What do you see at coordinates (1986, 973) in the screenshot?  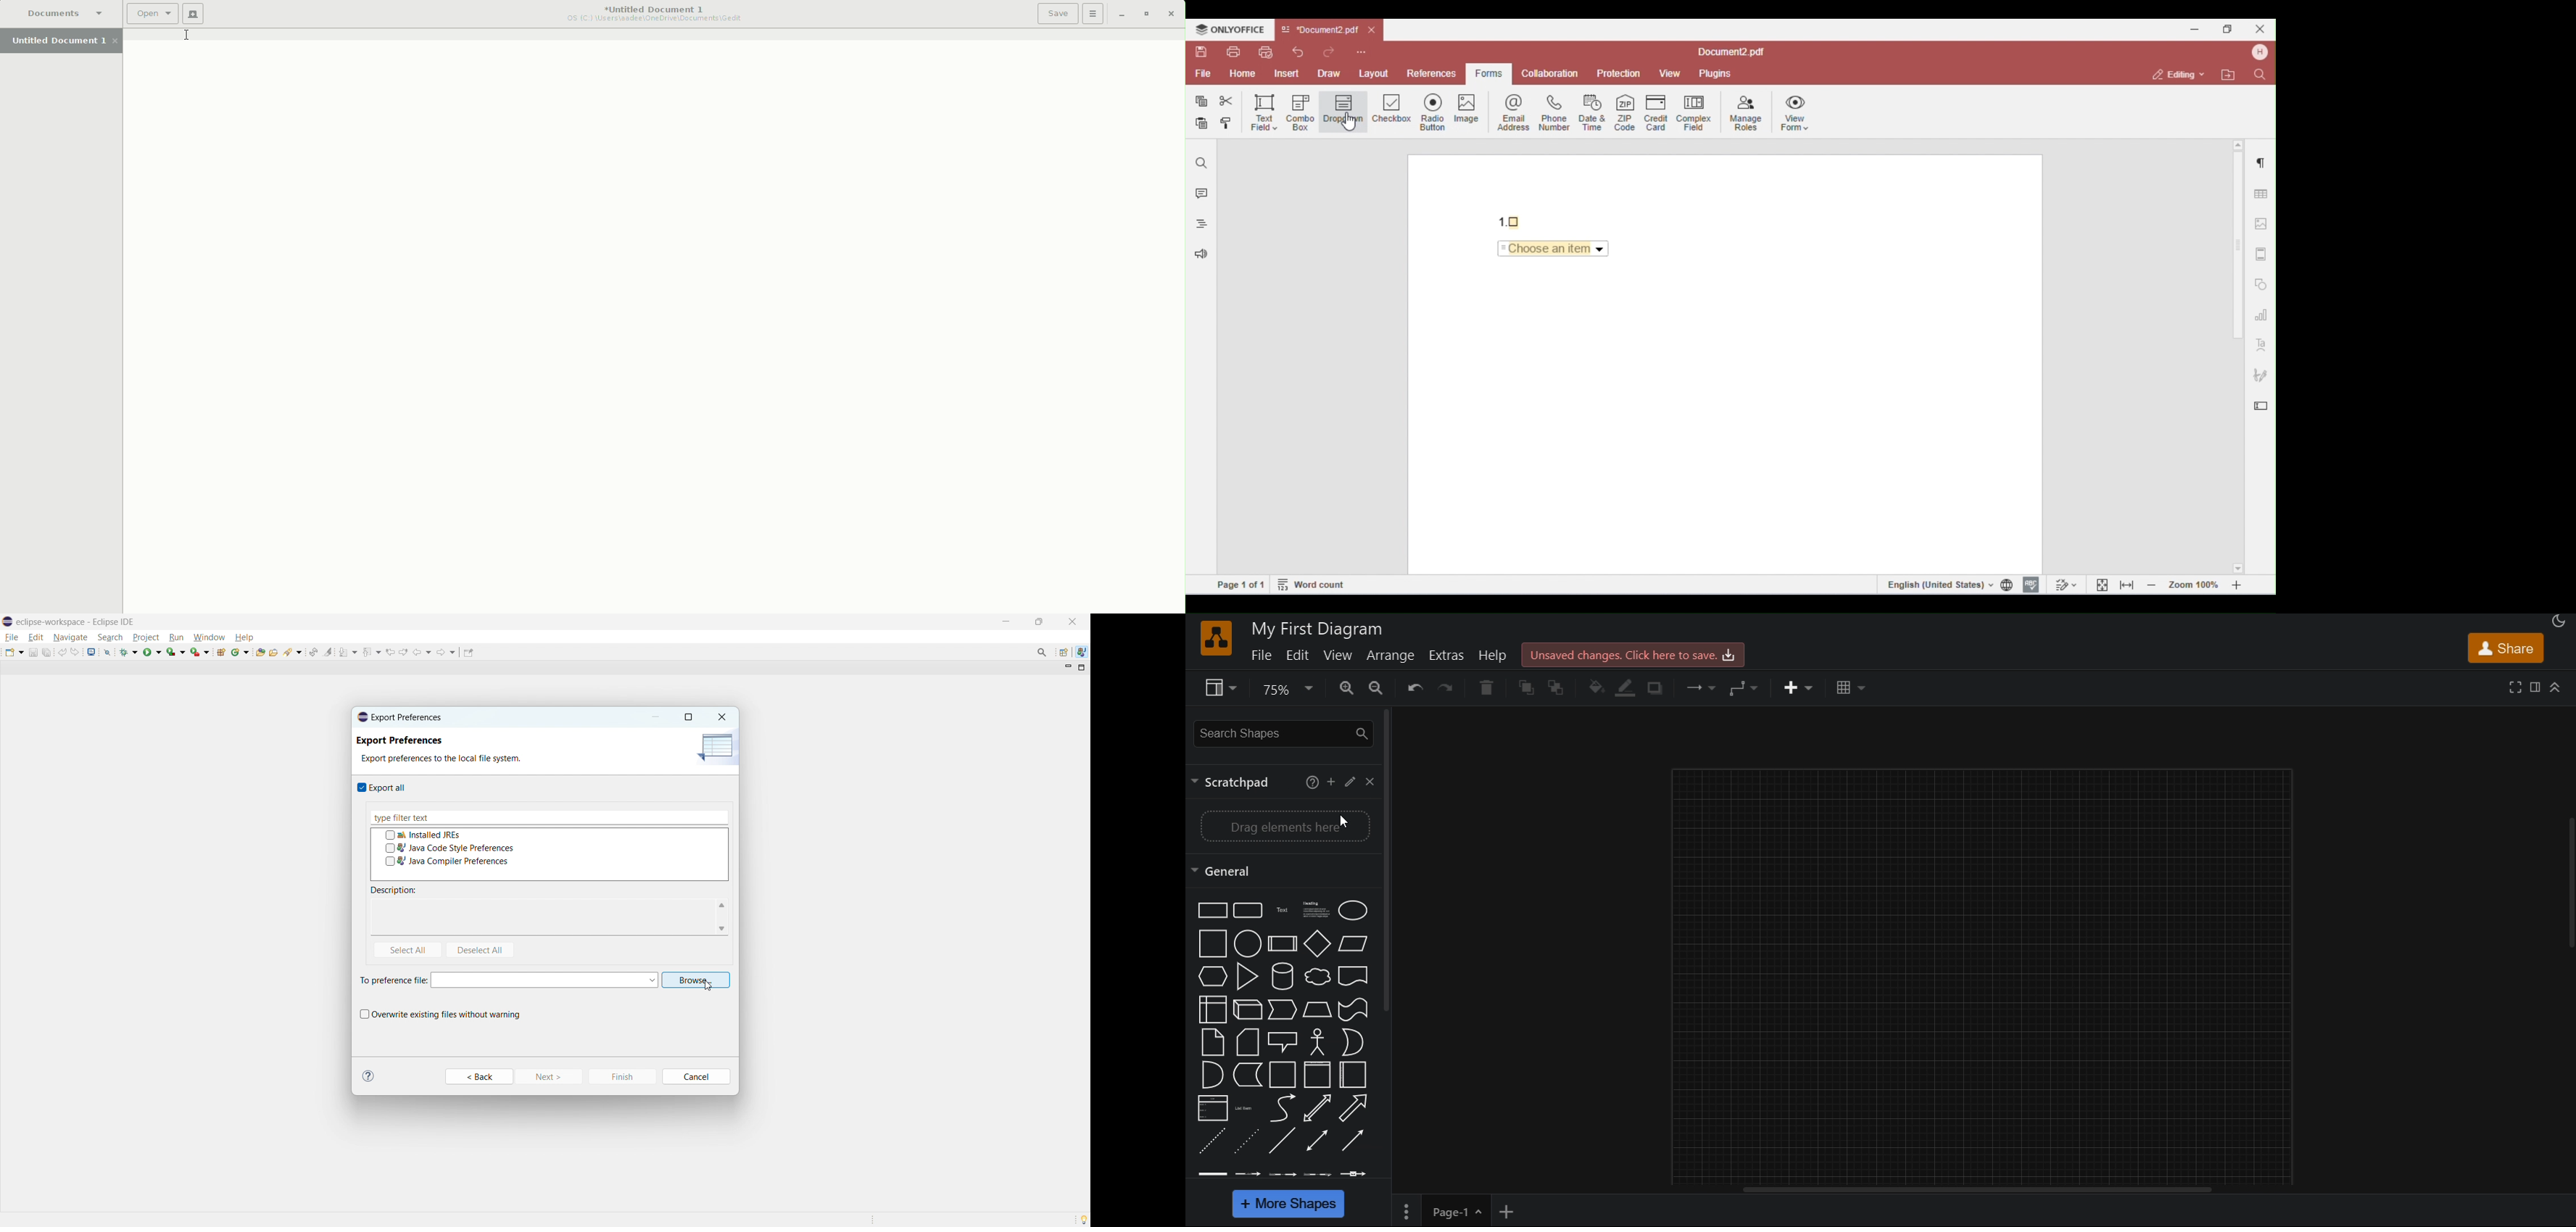 I see `canvas set to 75%` at bounding box center [1986, 973].